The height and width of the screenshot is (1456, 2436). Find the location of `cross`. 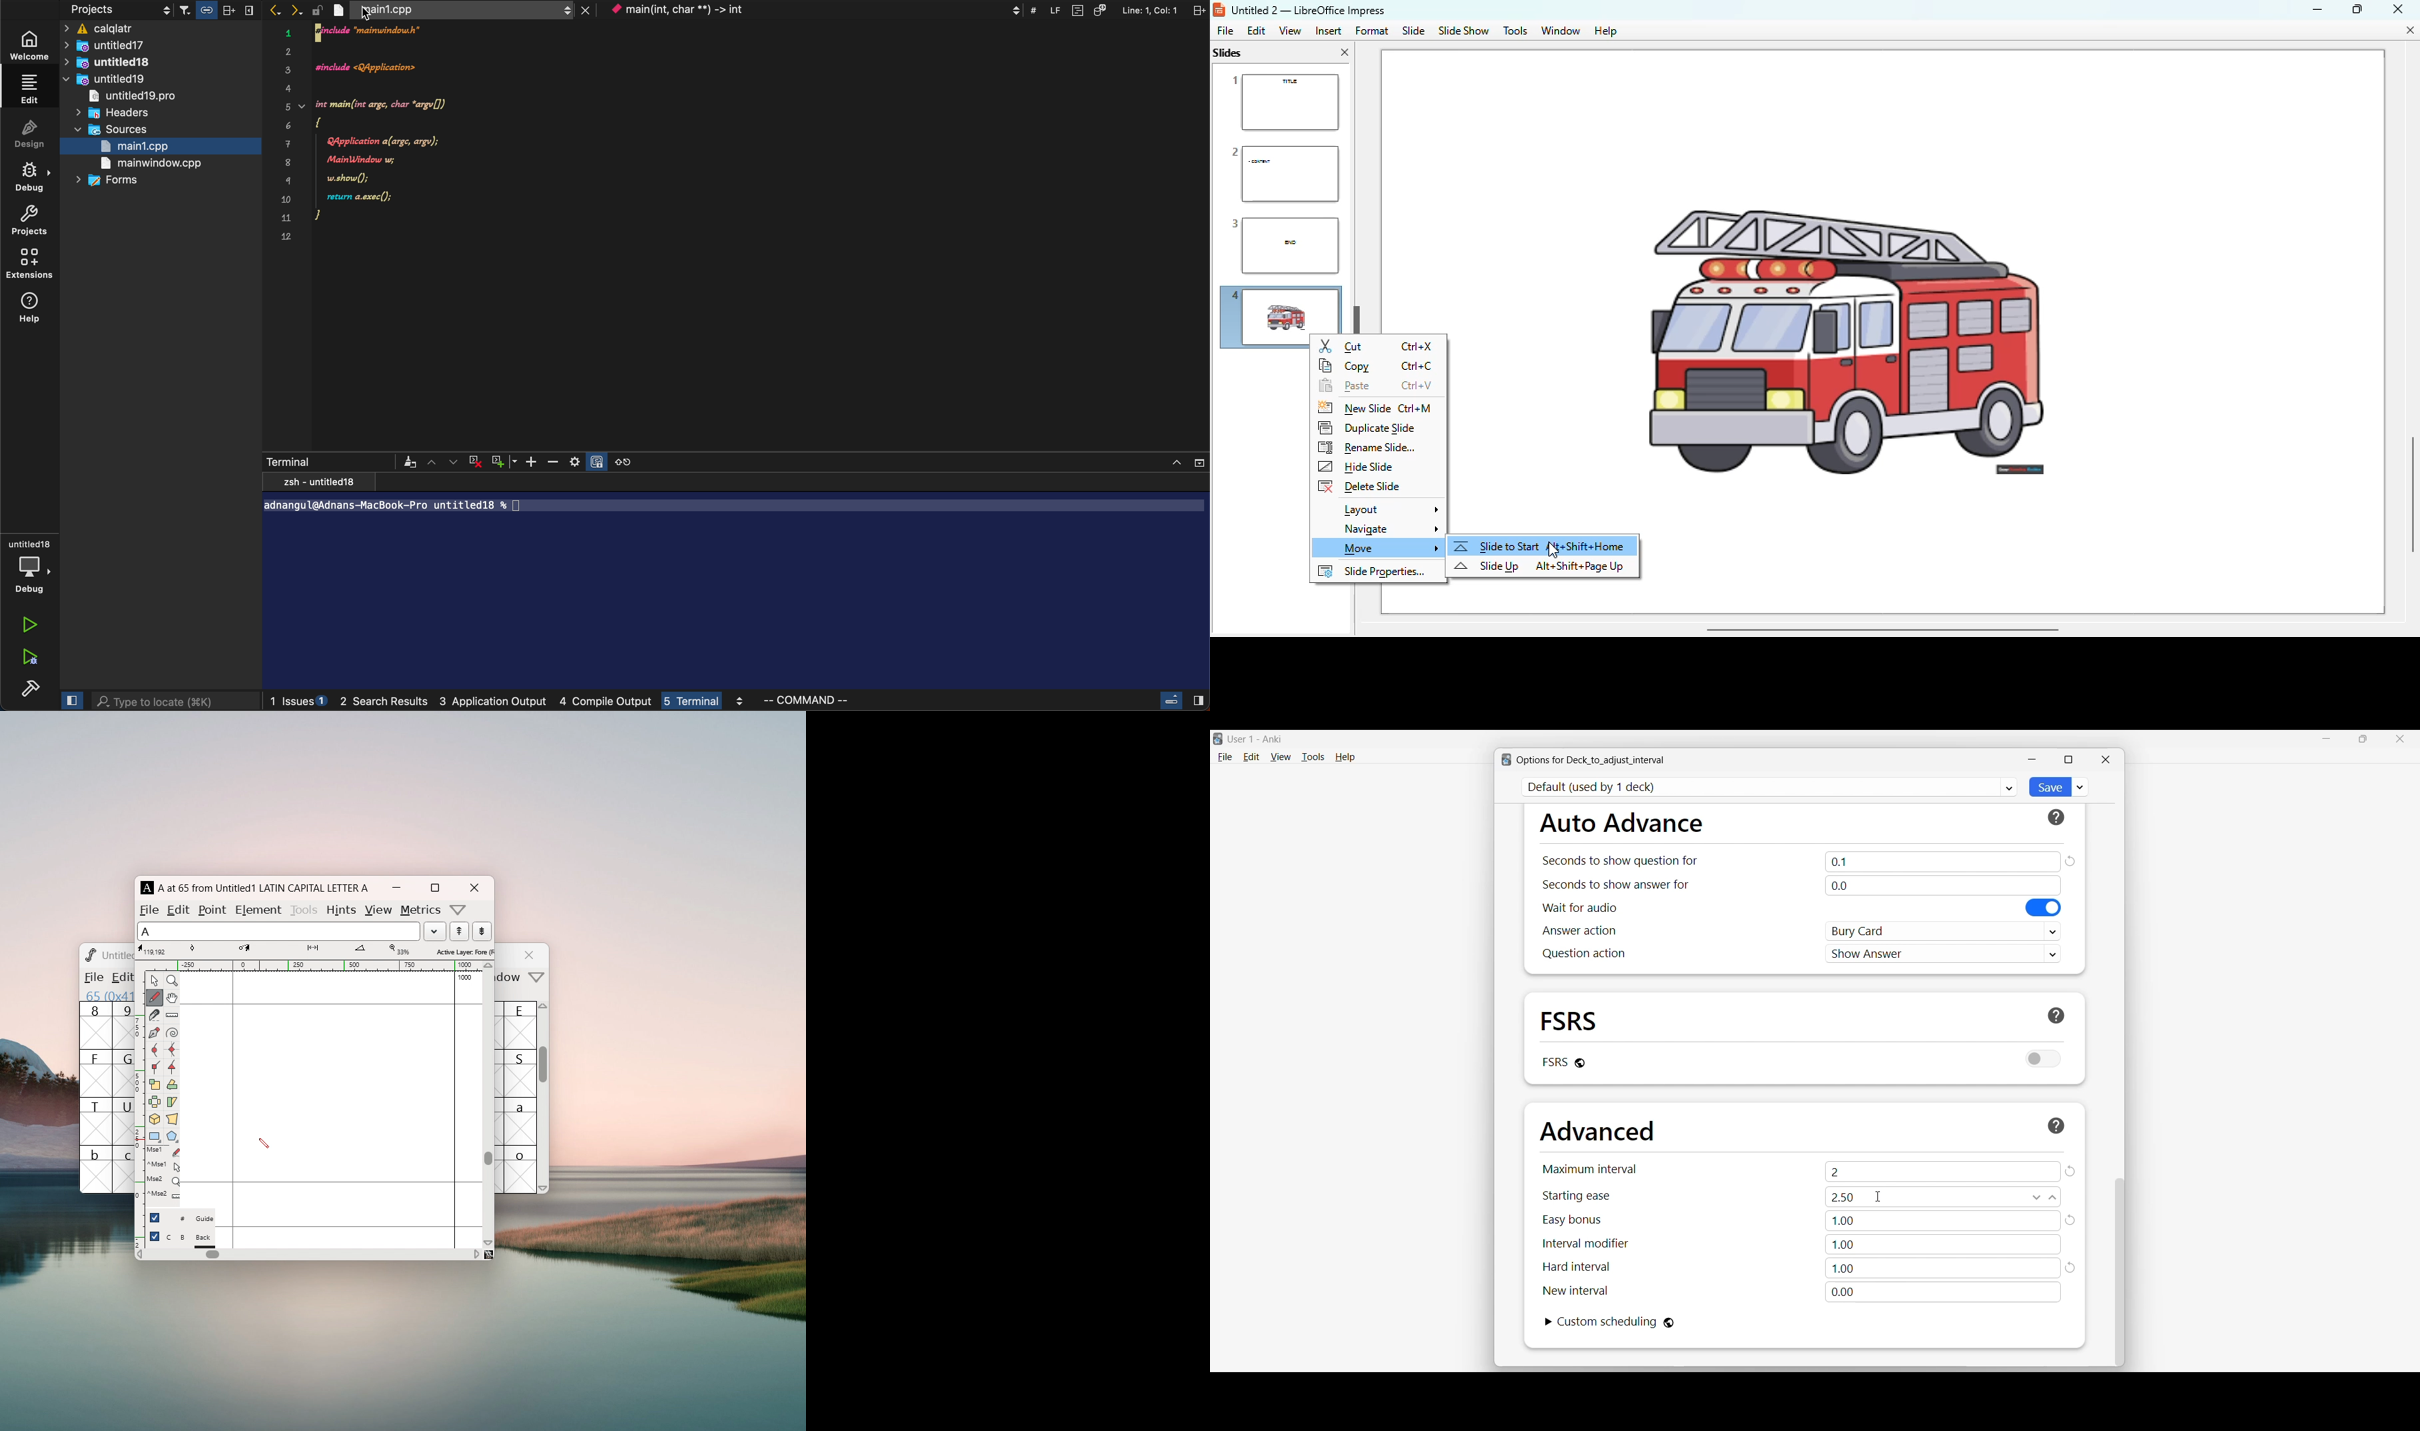

cross is located at coordinates (476, 463).